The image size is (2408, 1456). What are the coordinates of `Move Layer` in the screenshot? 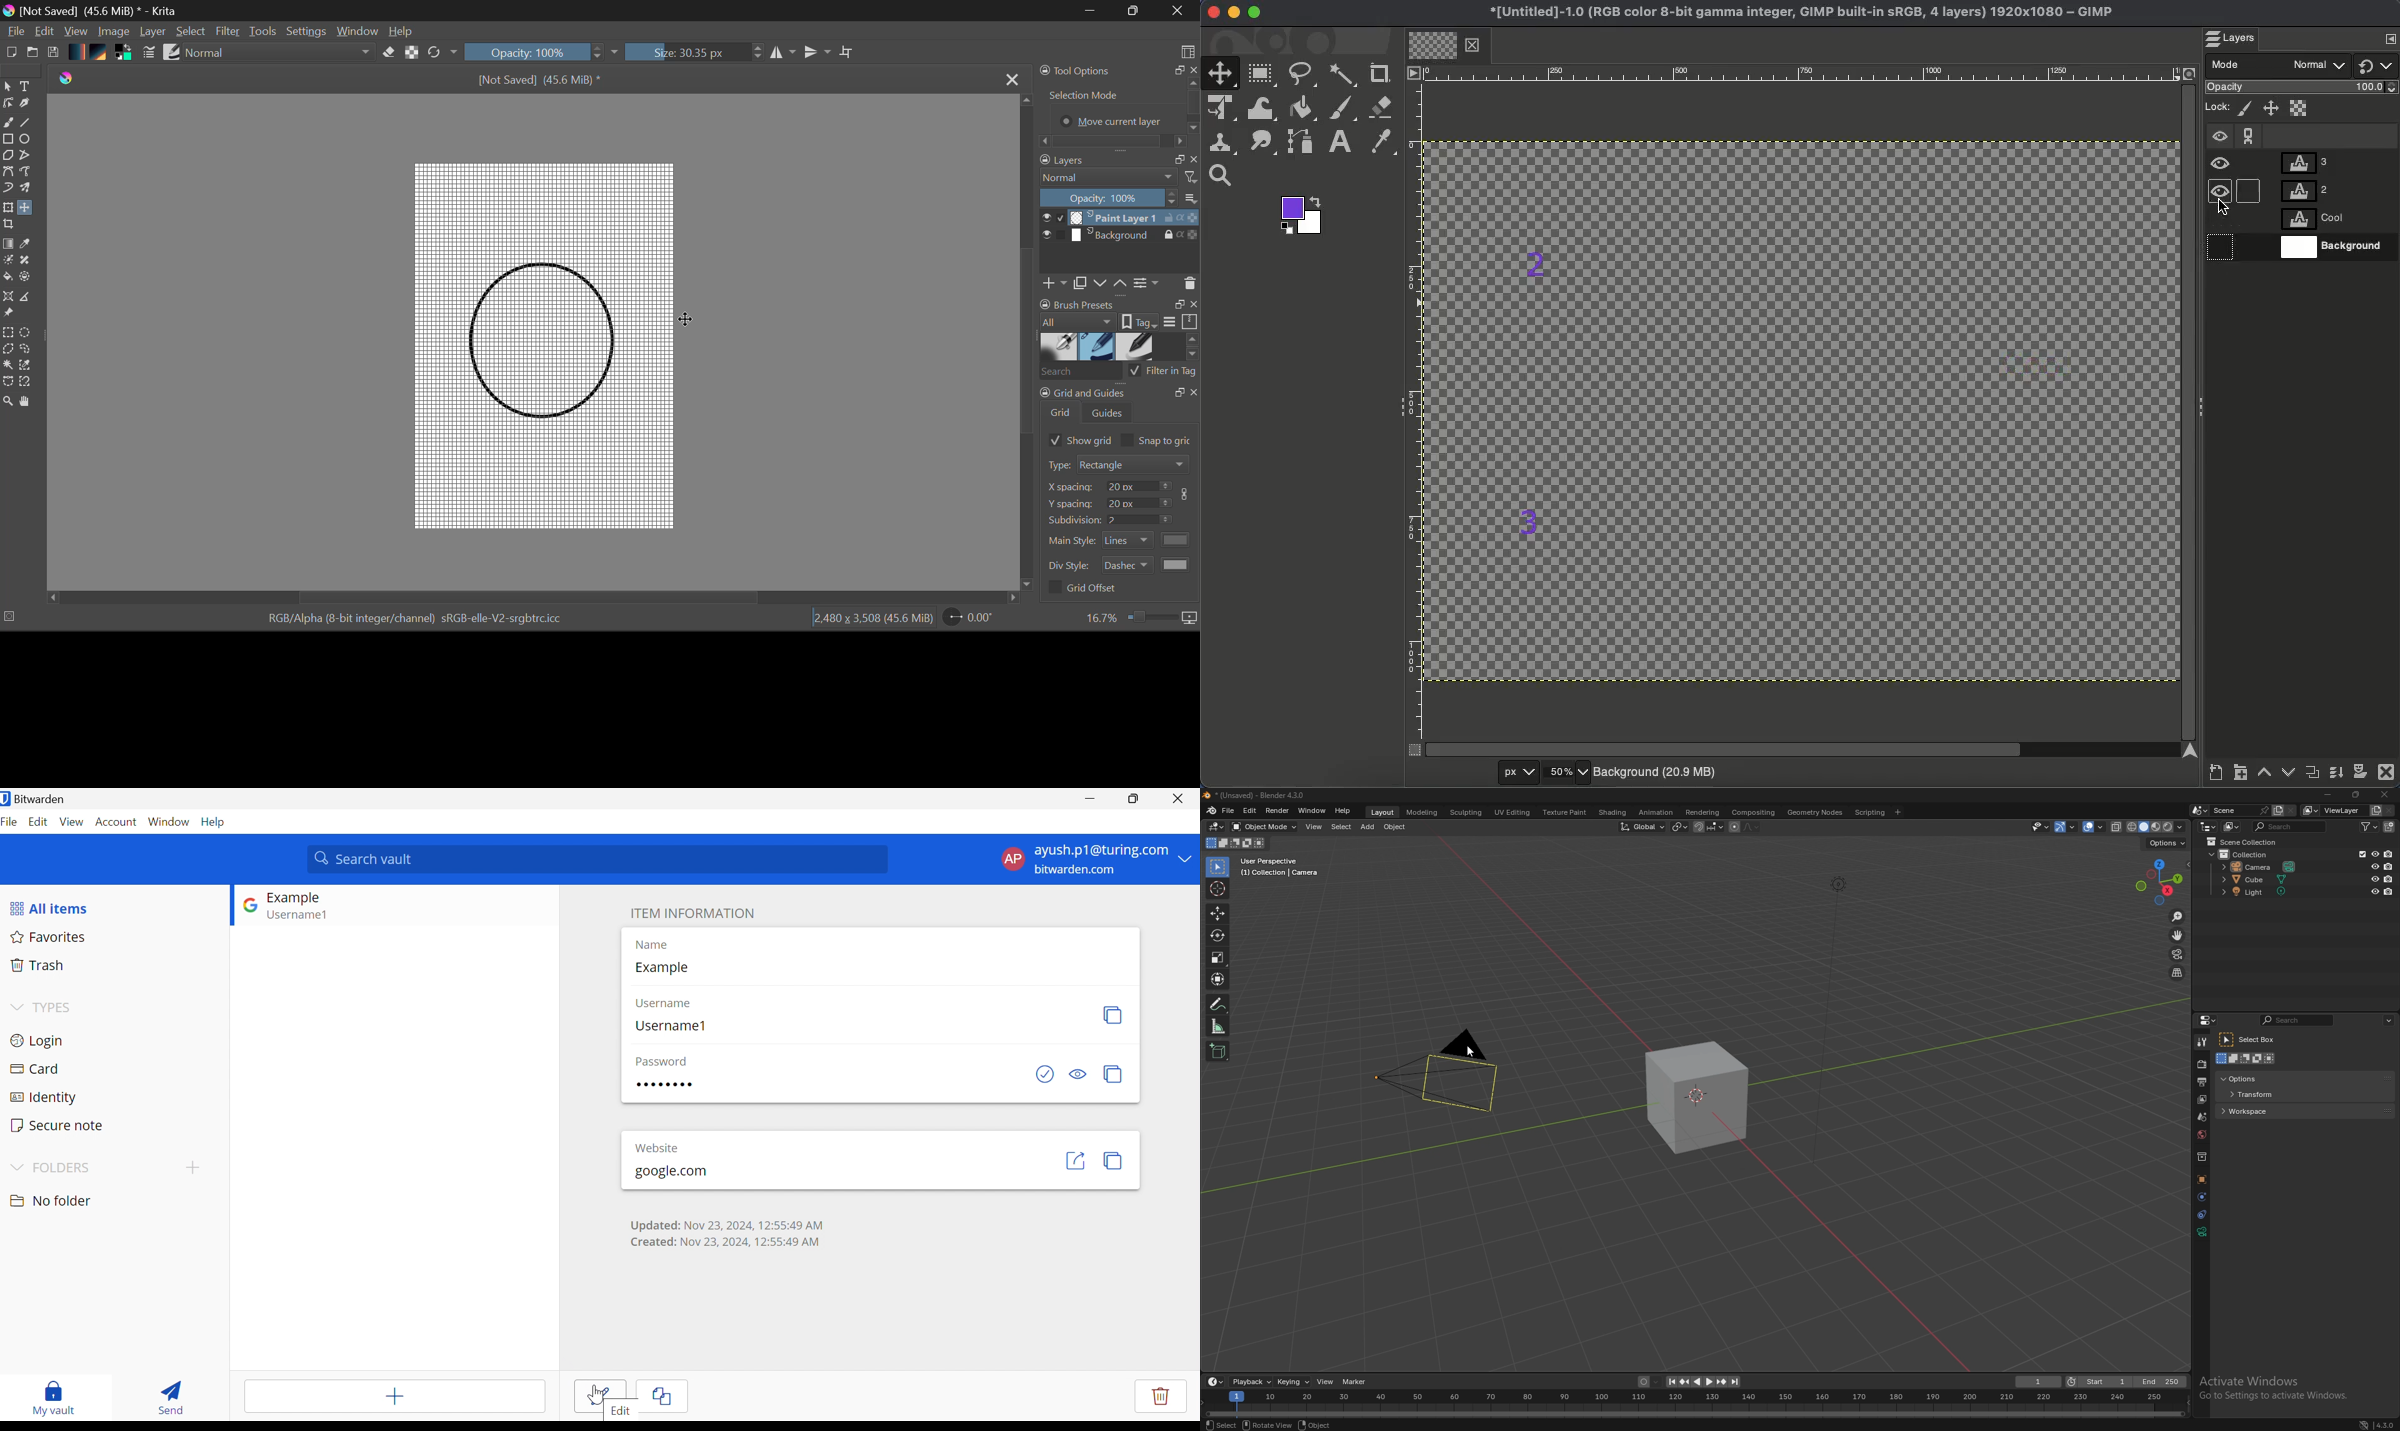 It's located at (27, 208).